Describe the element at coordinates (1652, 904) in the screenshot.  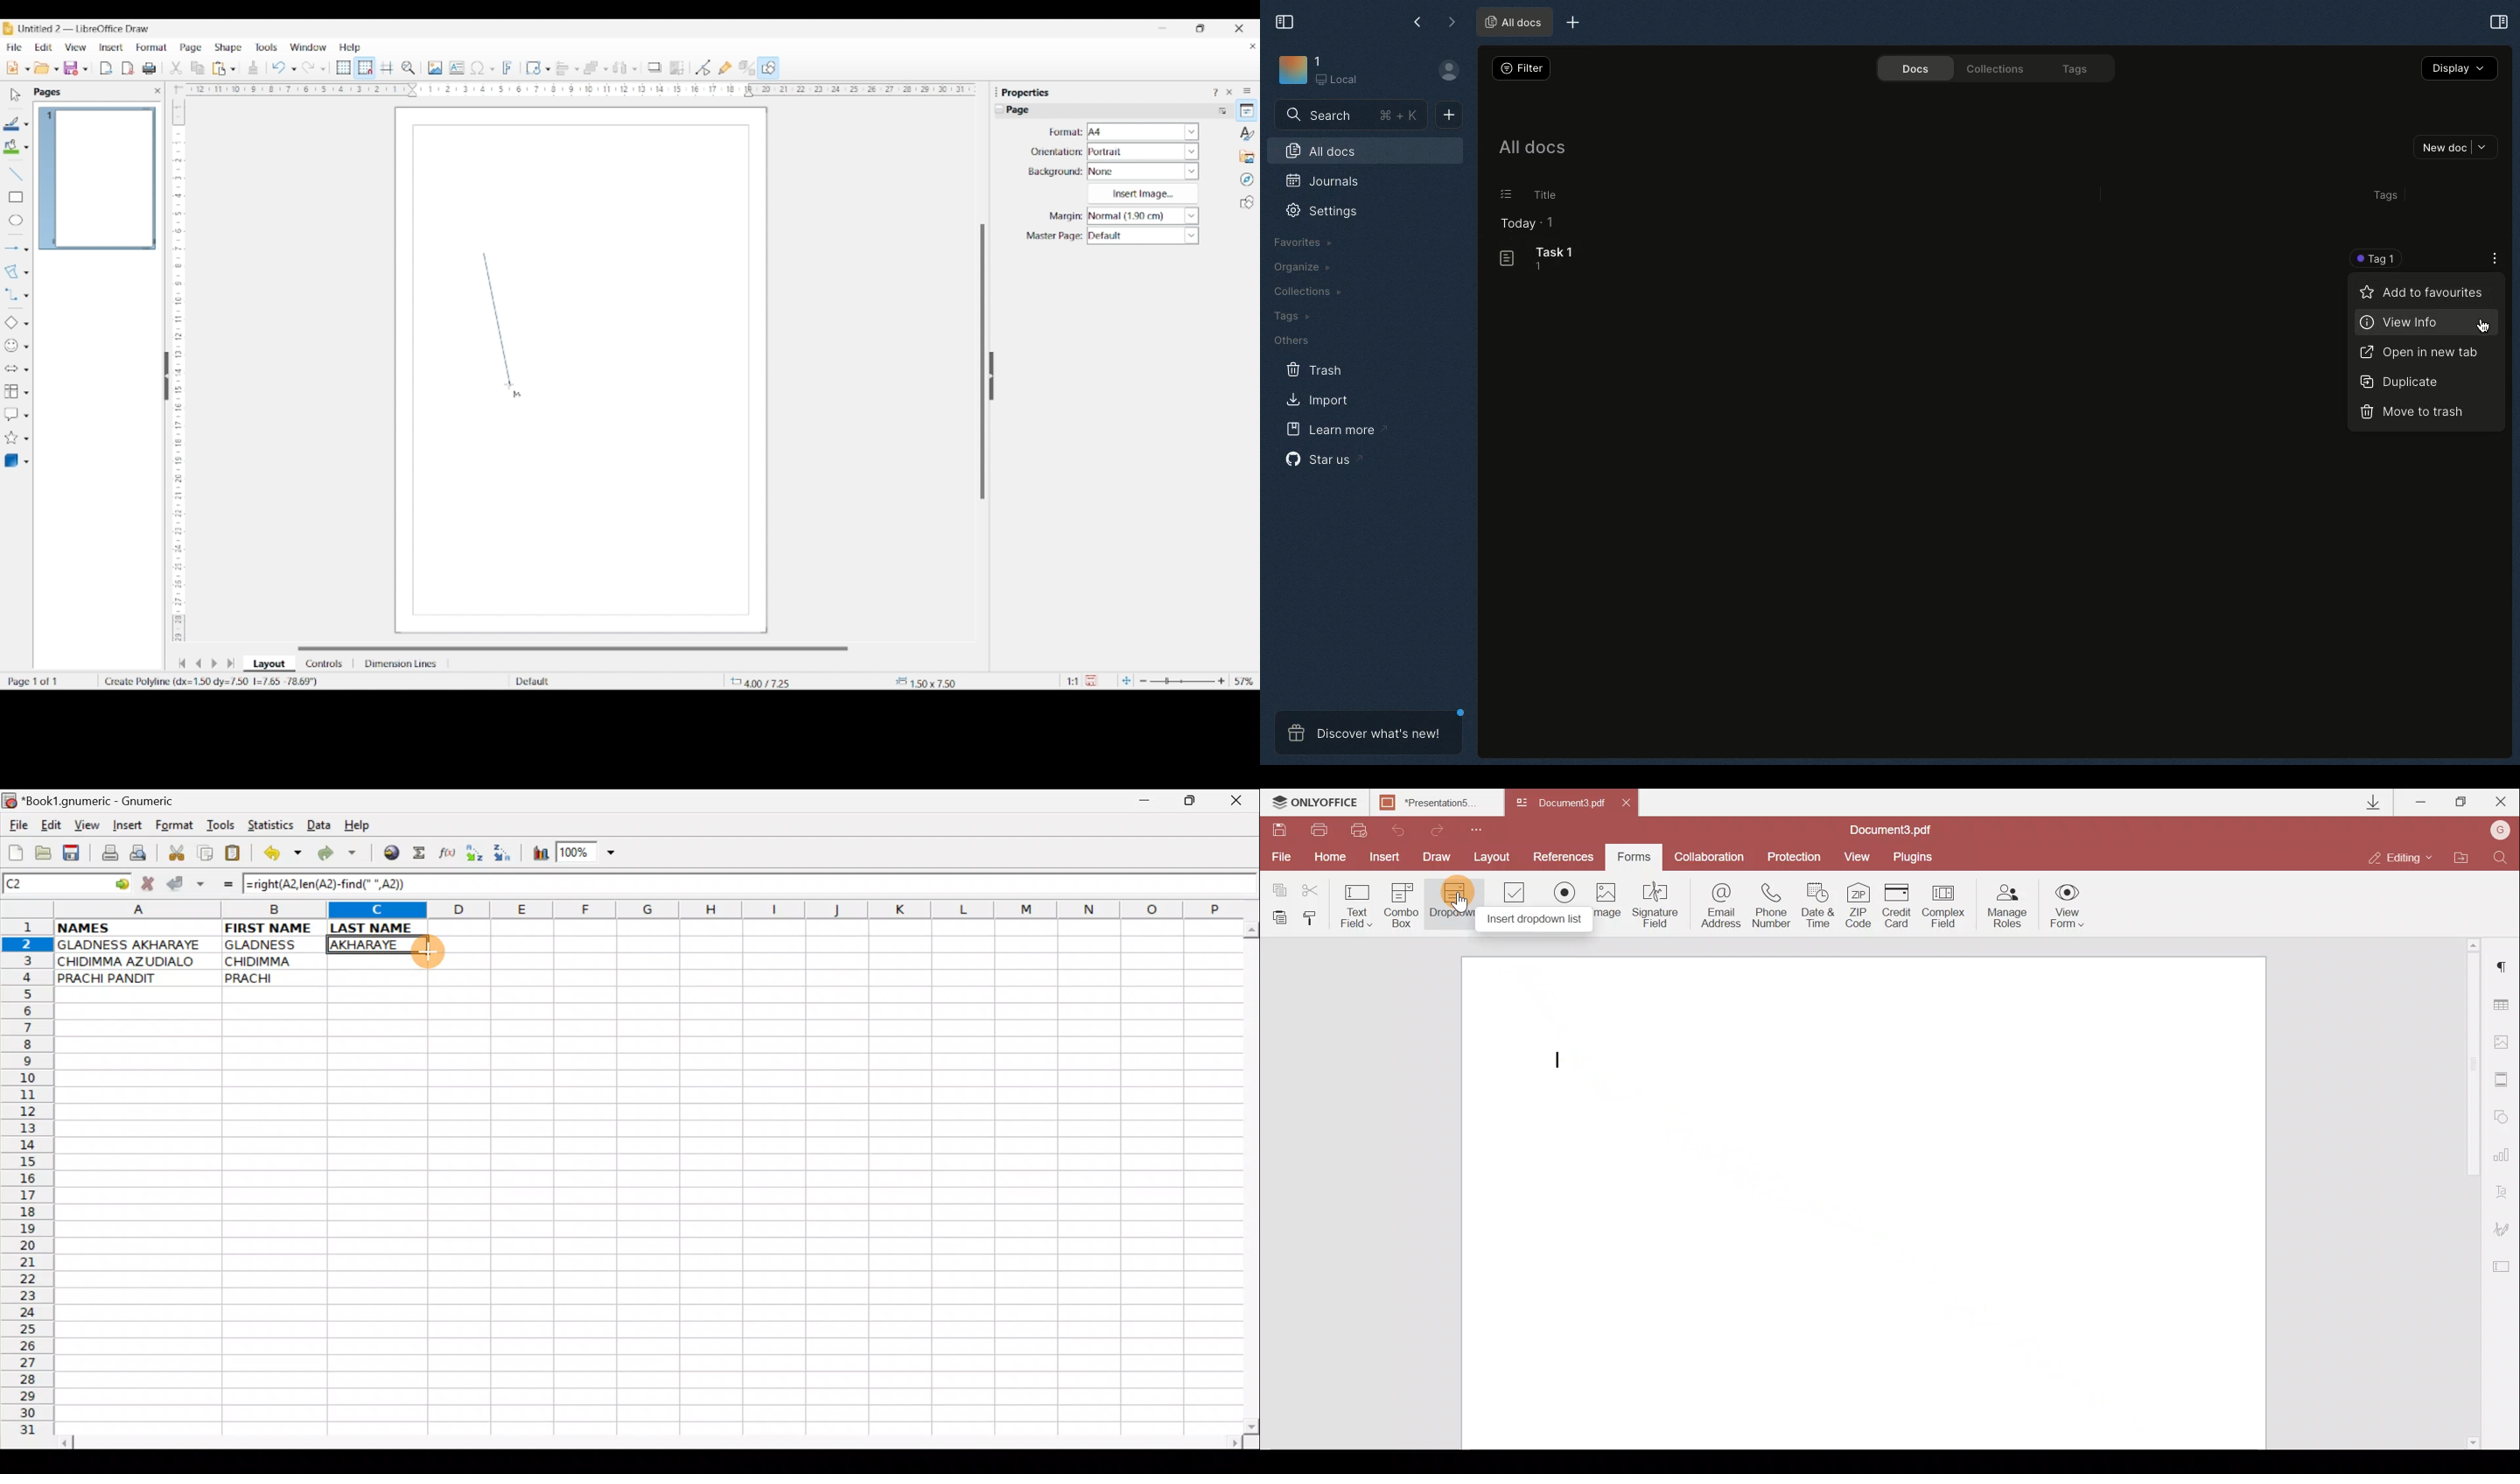
I see `Signature field` at that location.